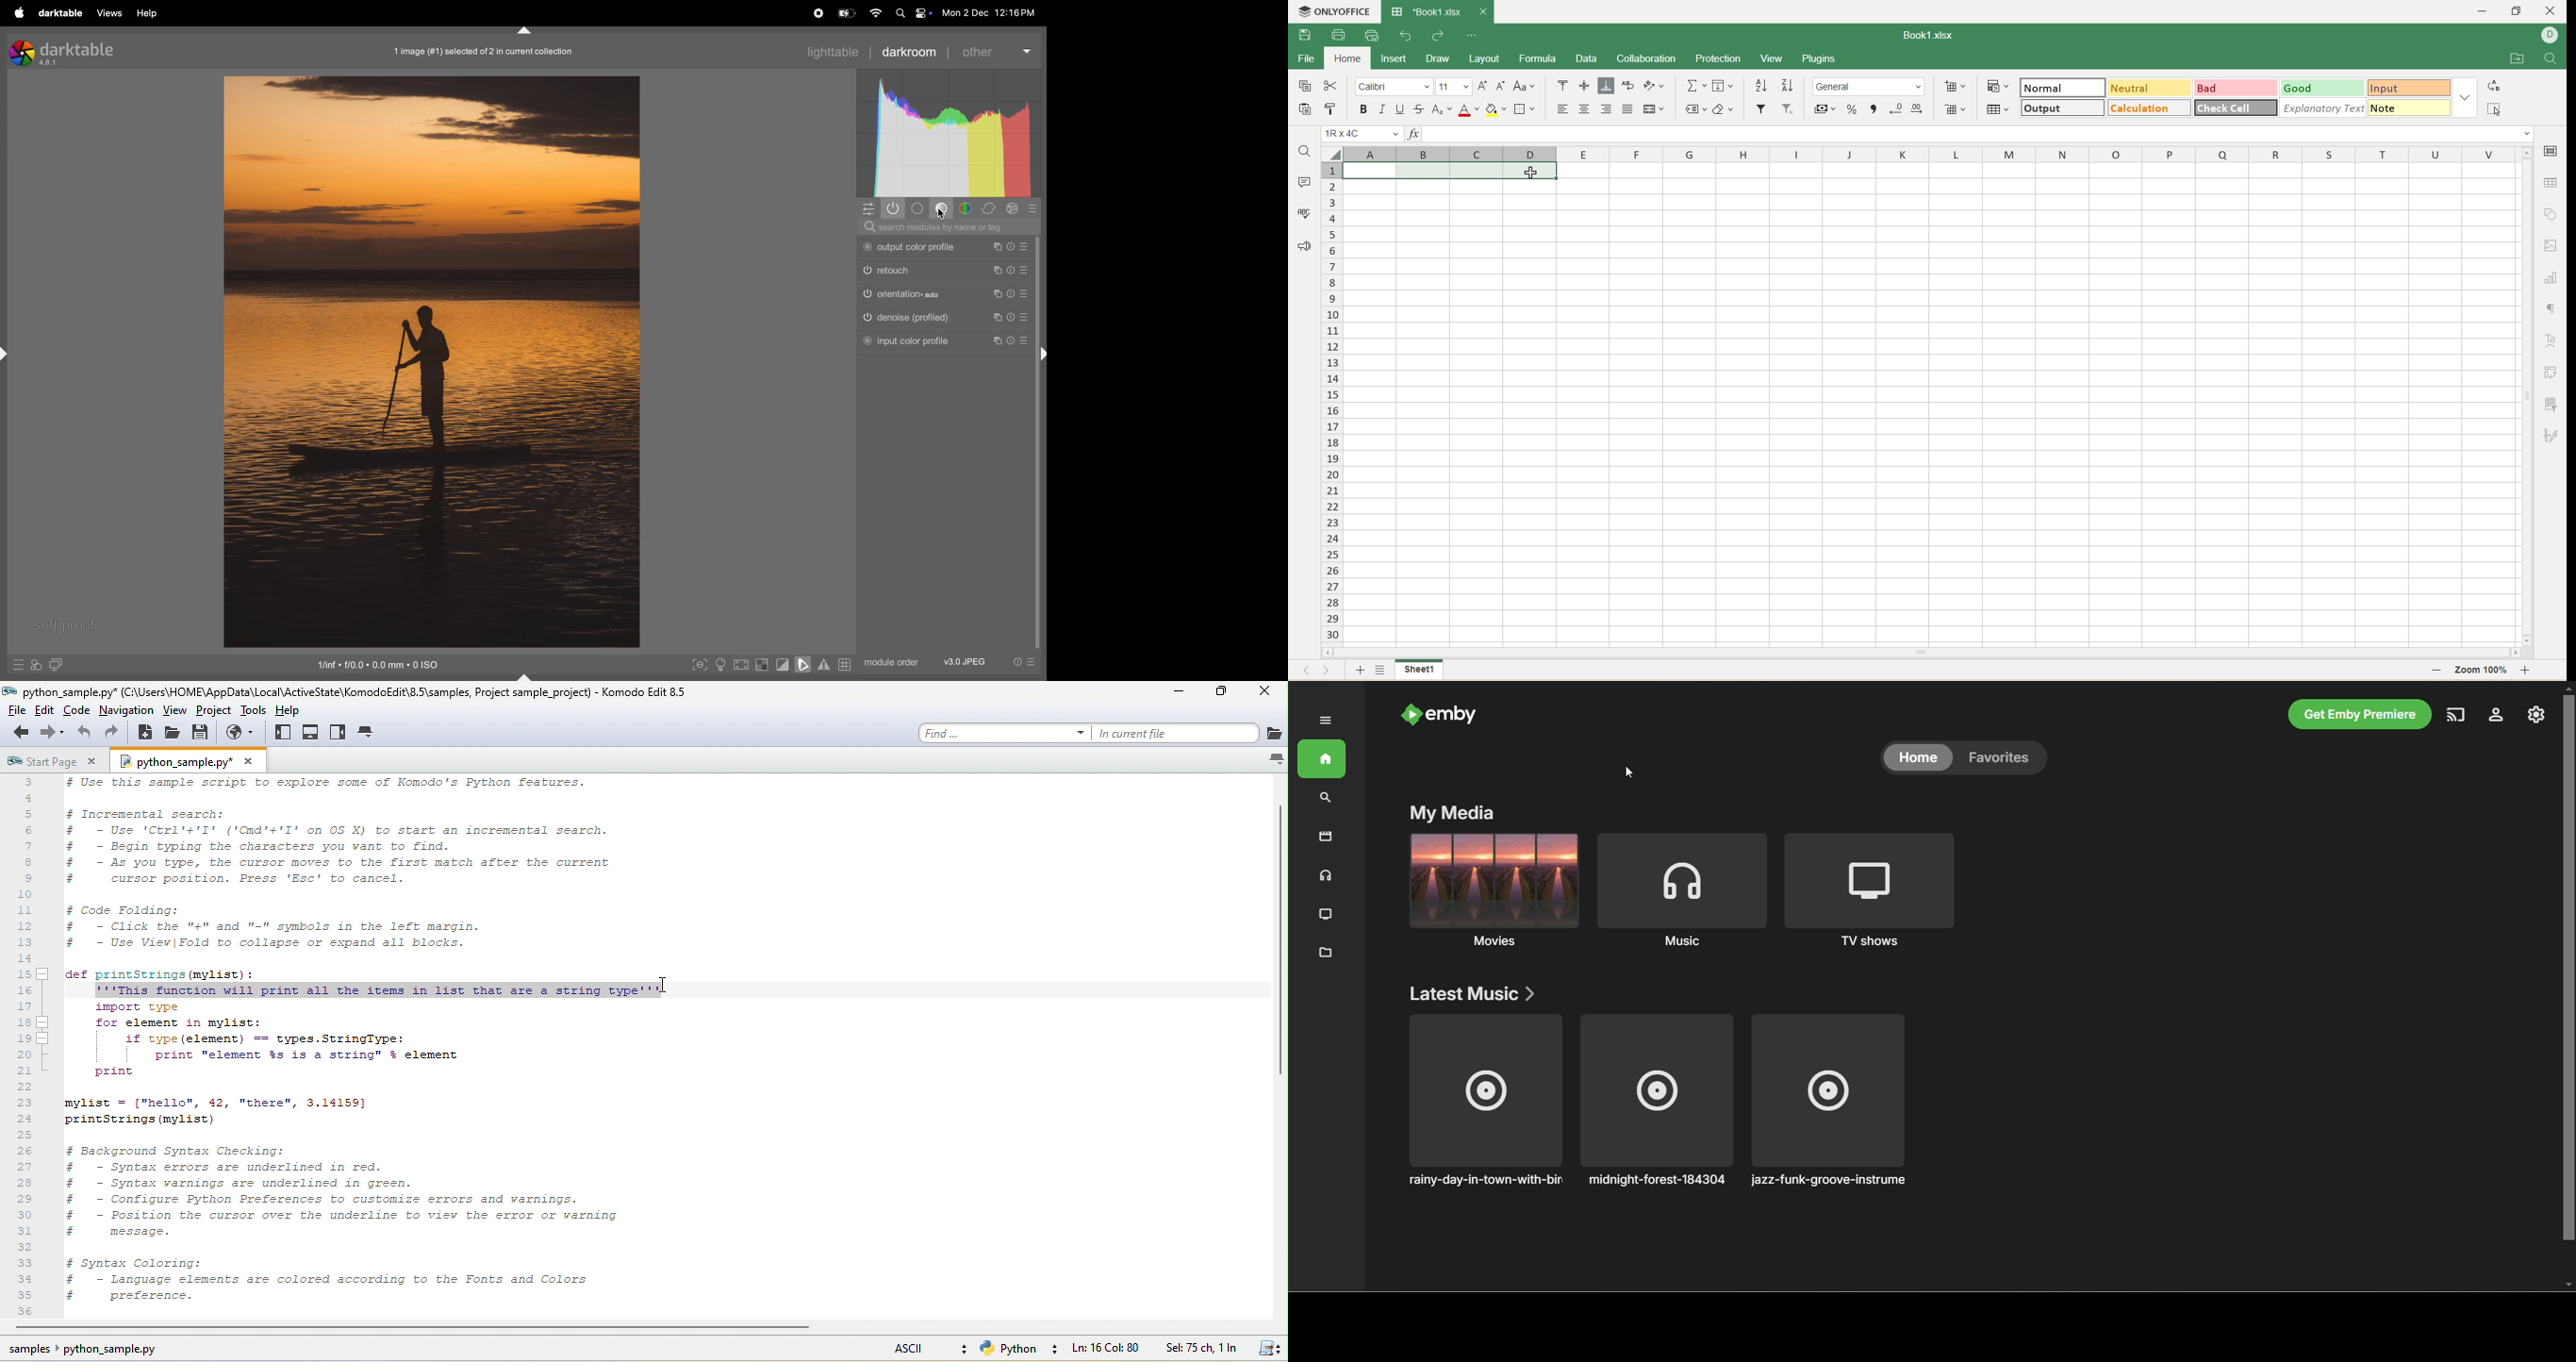 The image size is (2576, 1372). Describe the element at coordinates (965, 661) in the screenshot. I see `v3 jpeg` at that location.